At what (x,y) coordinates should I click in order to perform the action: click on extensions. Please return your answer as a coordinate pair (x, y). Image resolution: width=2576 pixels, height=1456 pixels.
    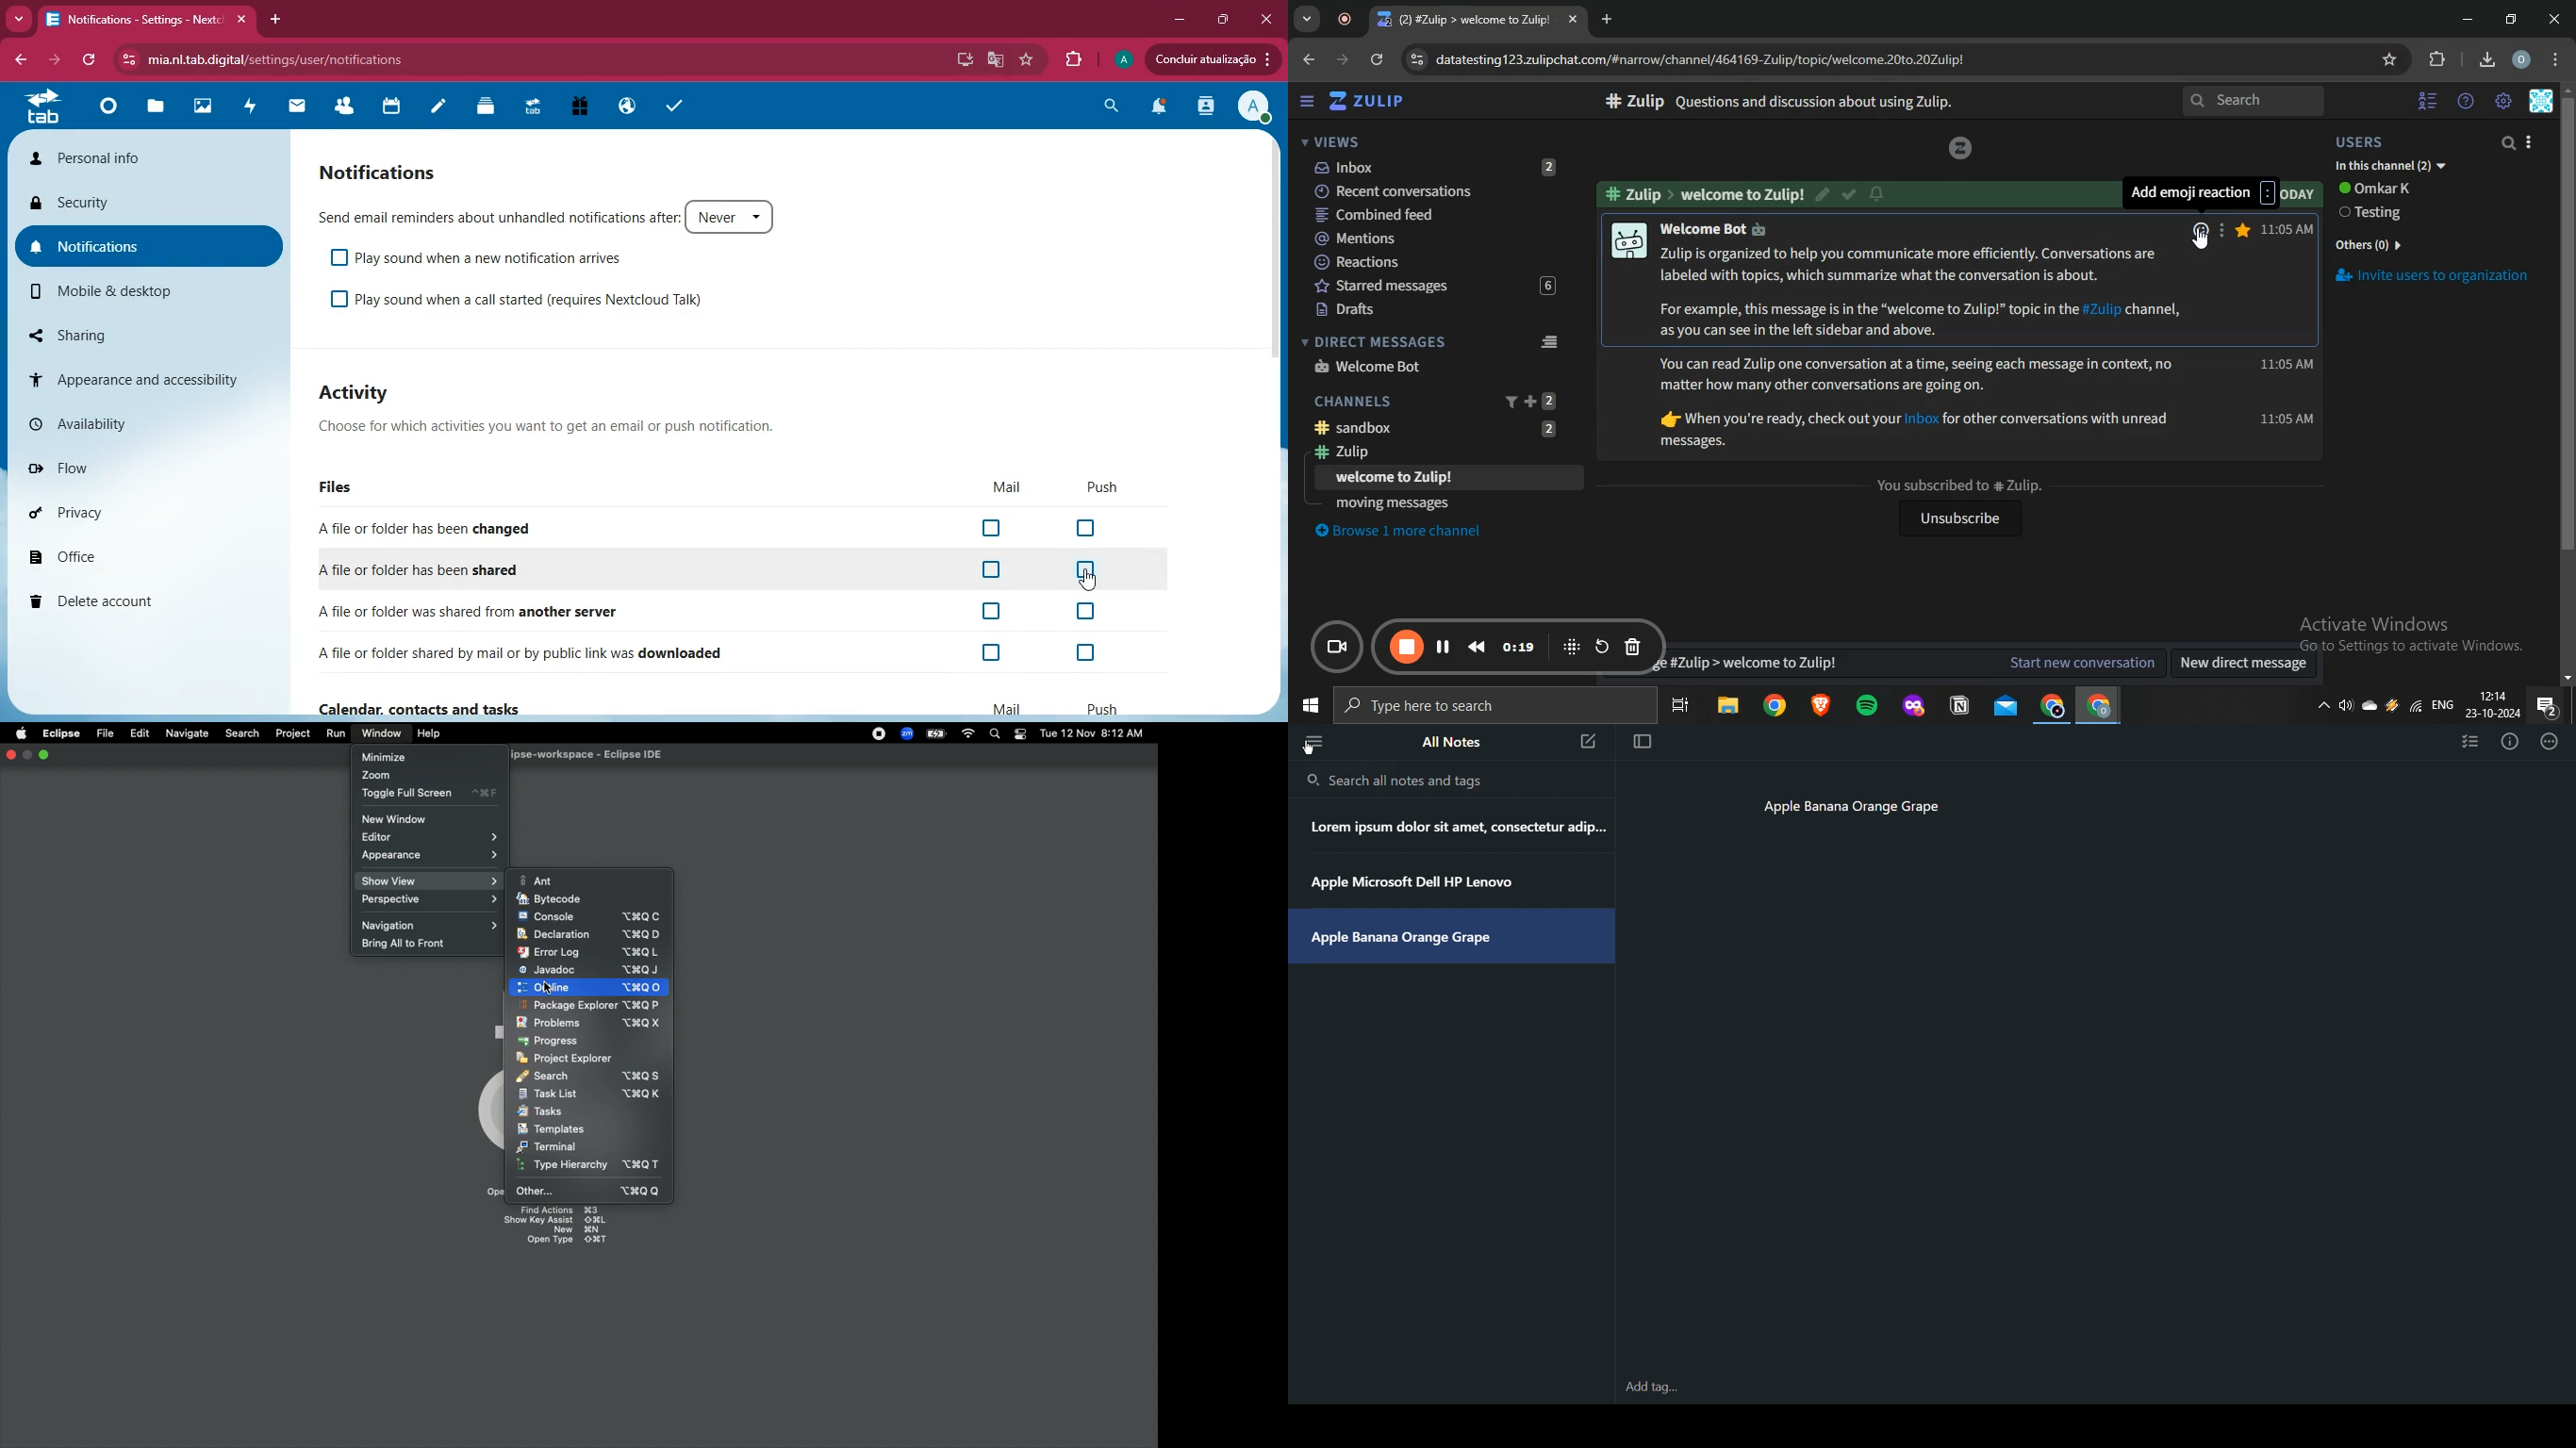
    Looking at the image, I should click on (1073, 59).